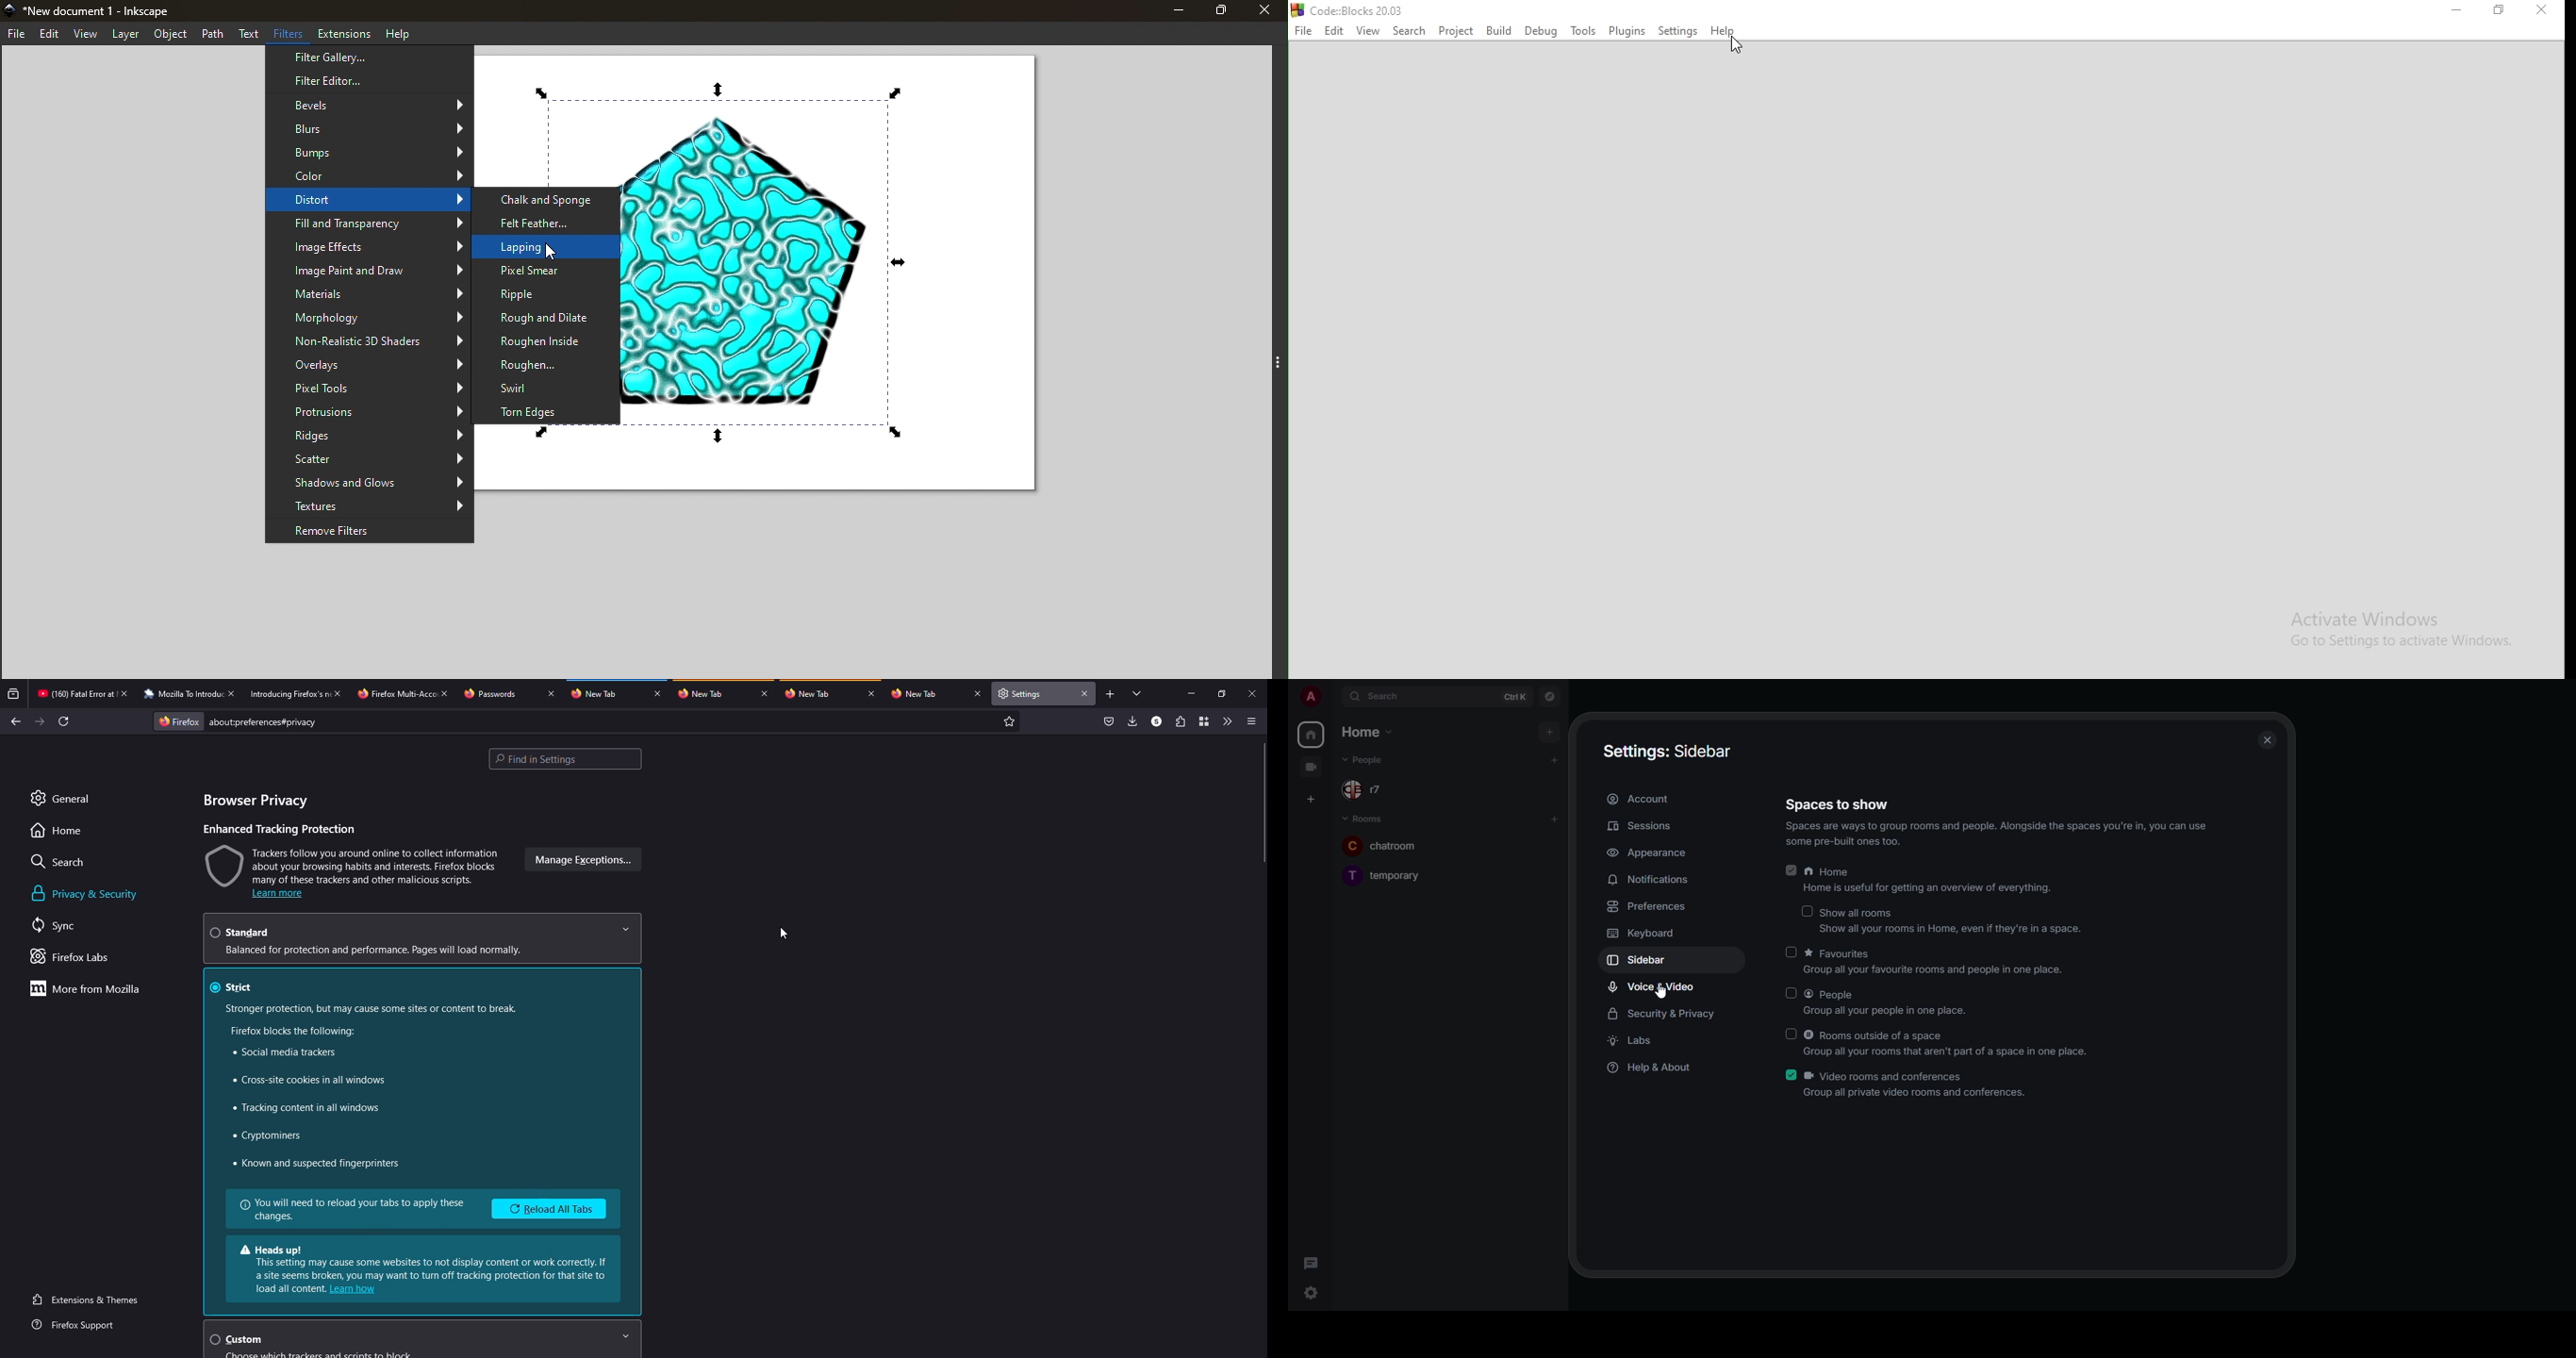  What do you see at coordinates (1111, 694) in the screenshot?
I see `add tab` at bounding box center [1111, 694].